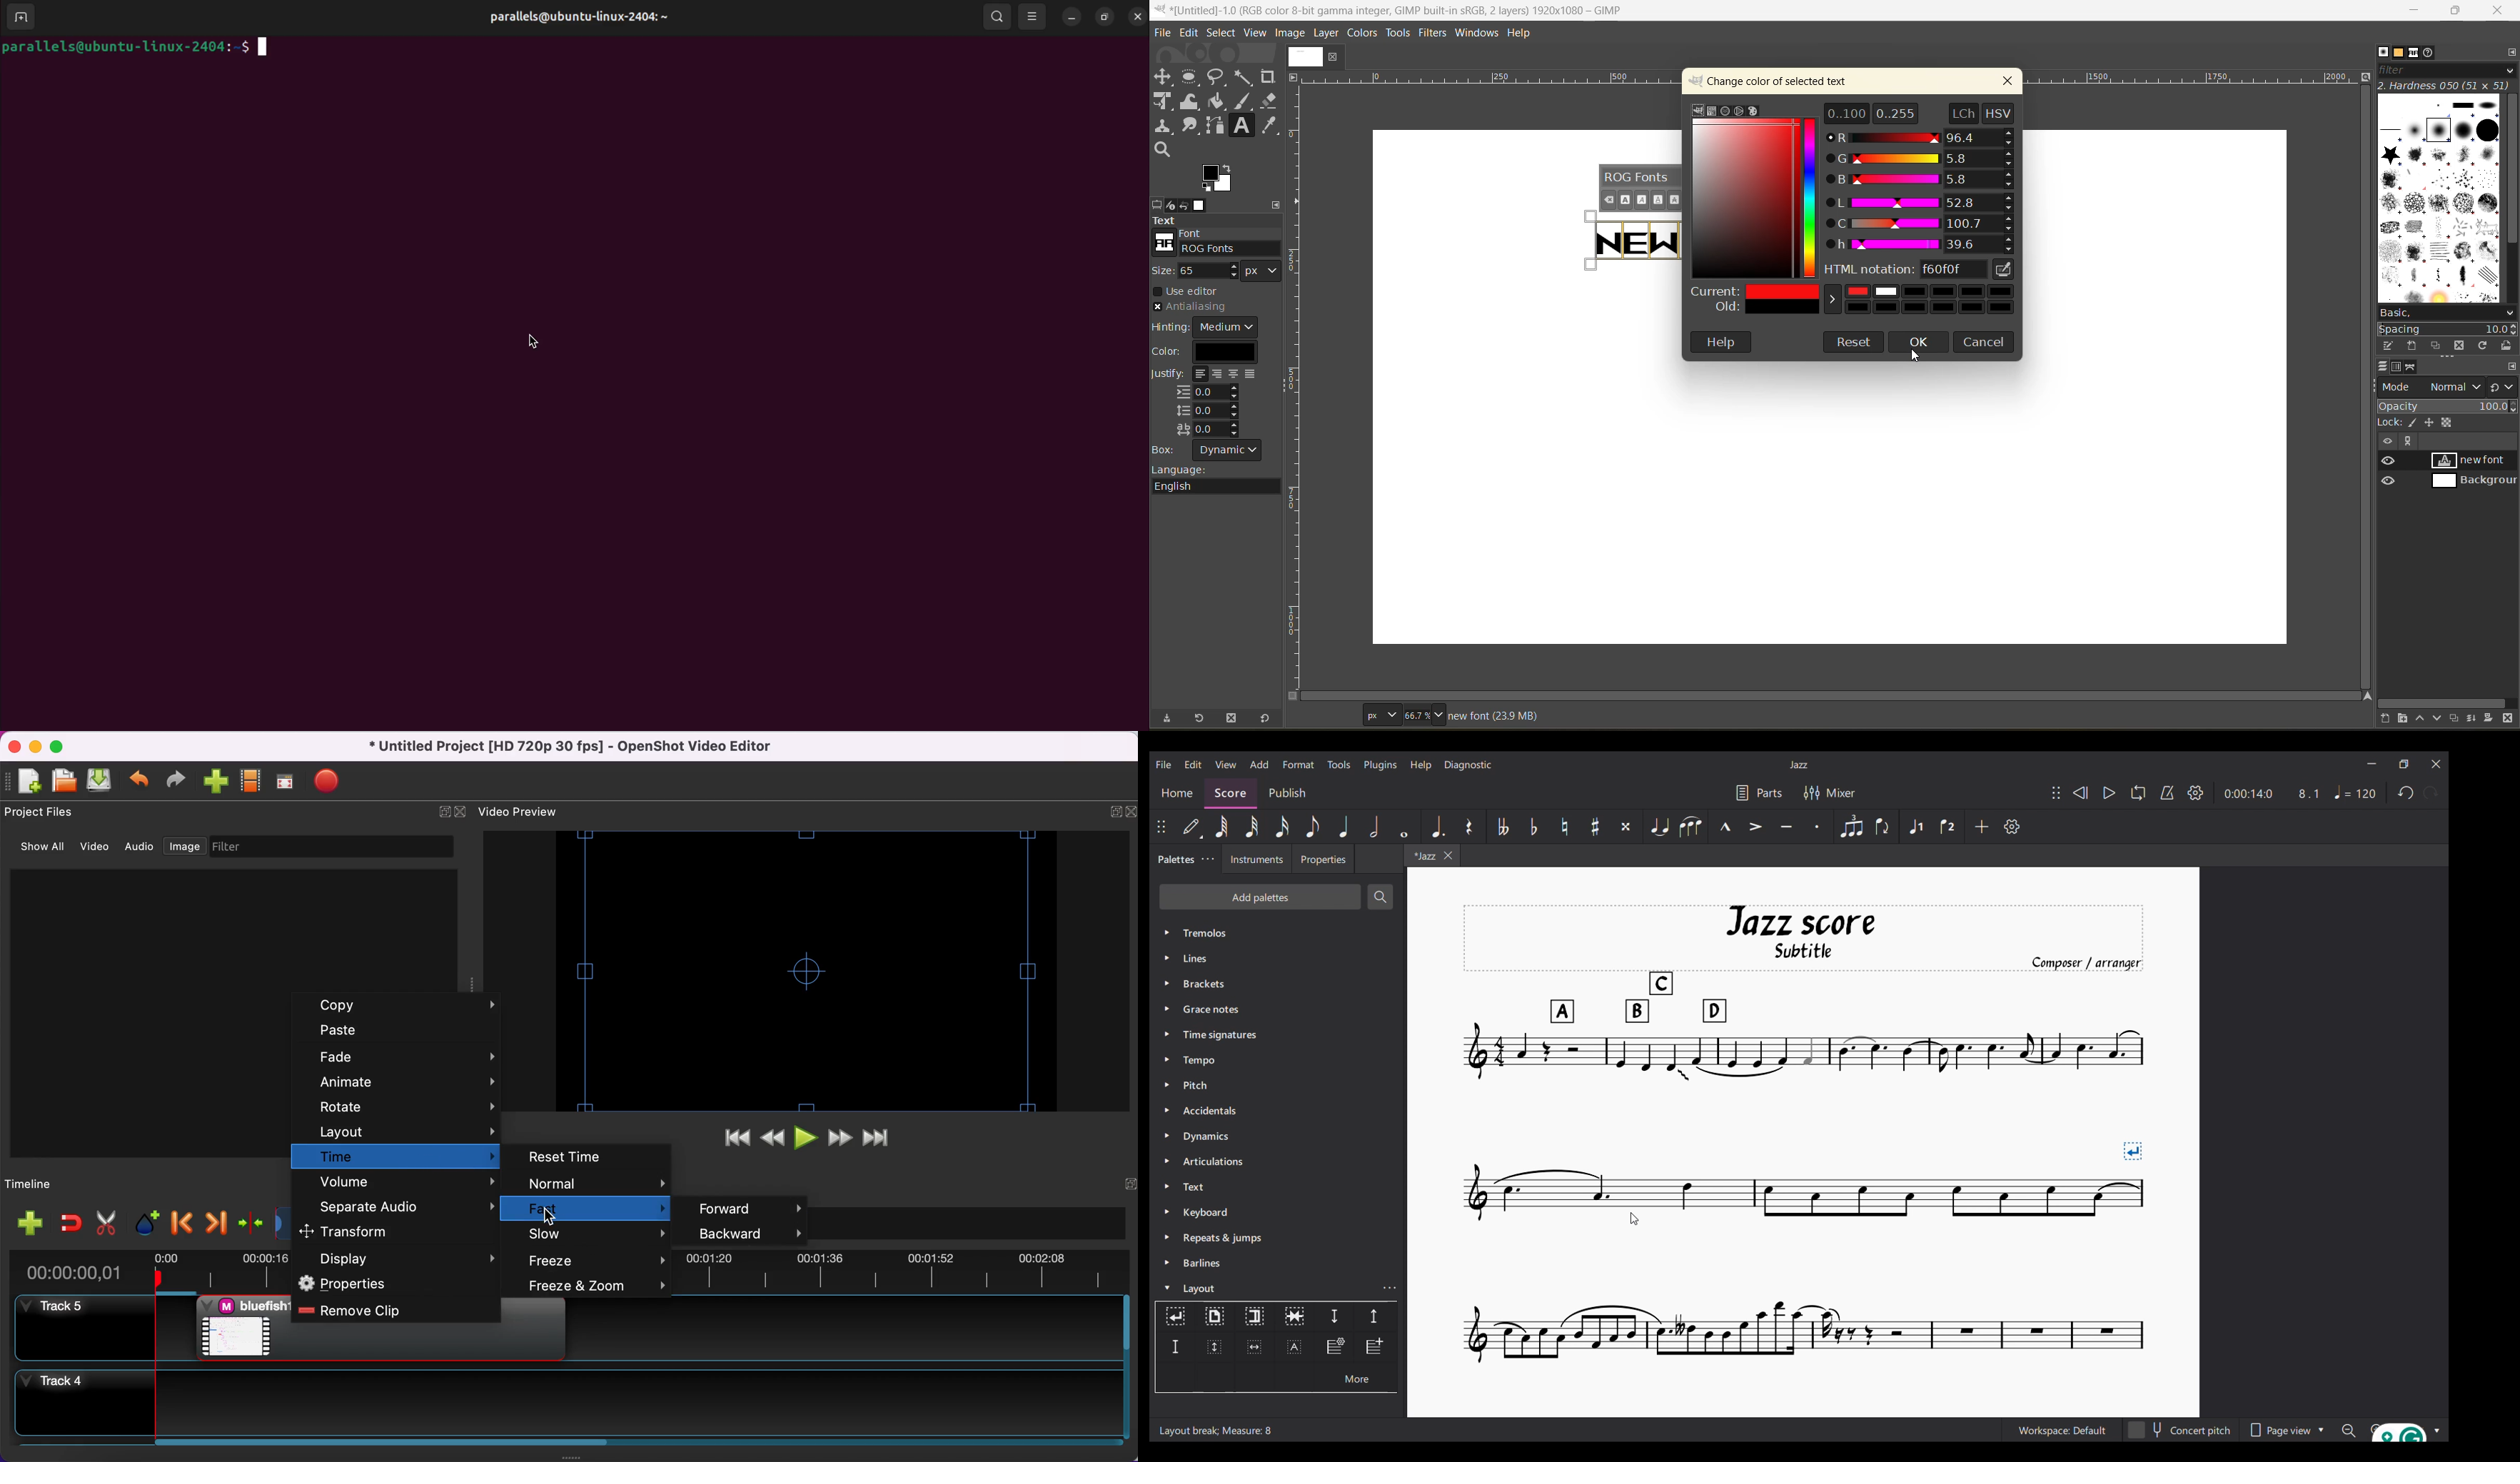 The height and width of the screenshot is (1484, 2520). What do you see at coordinates (1381, 714) in the screenshot?
I see `type` at bounding box center [1381, 714].